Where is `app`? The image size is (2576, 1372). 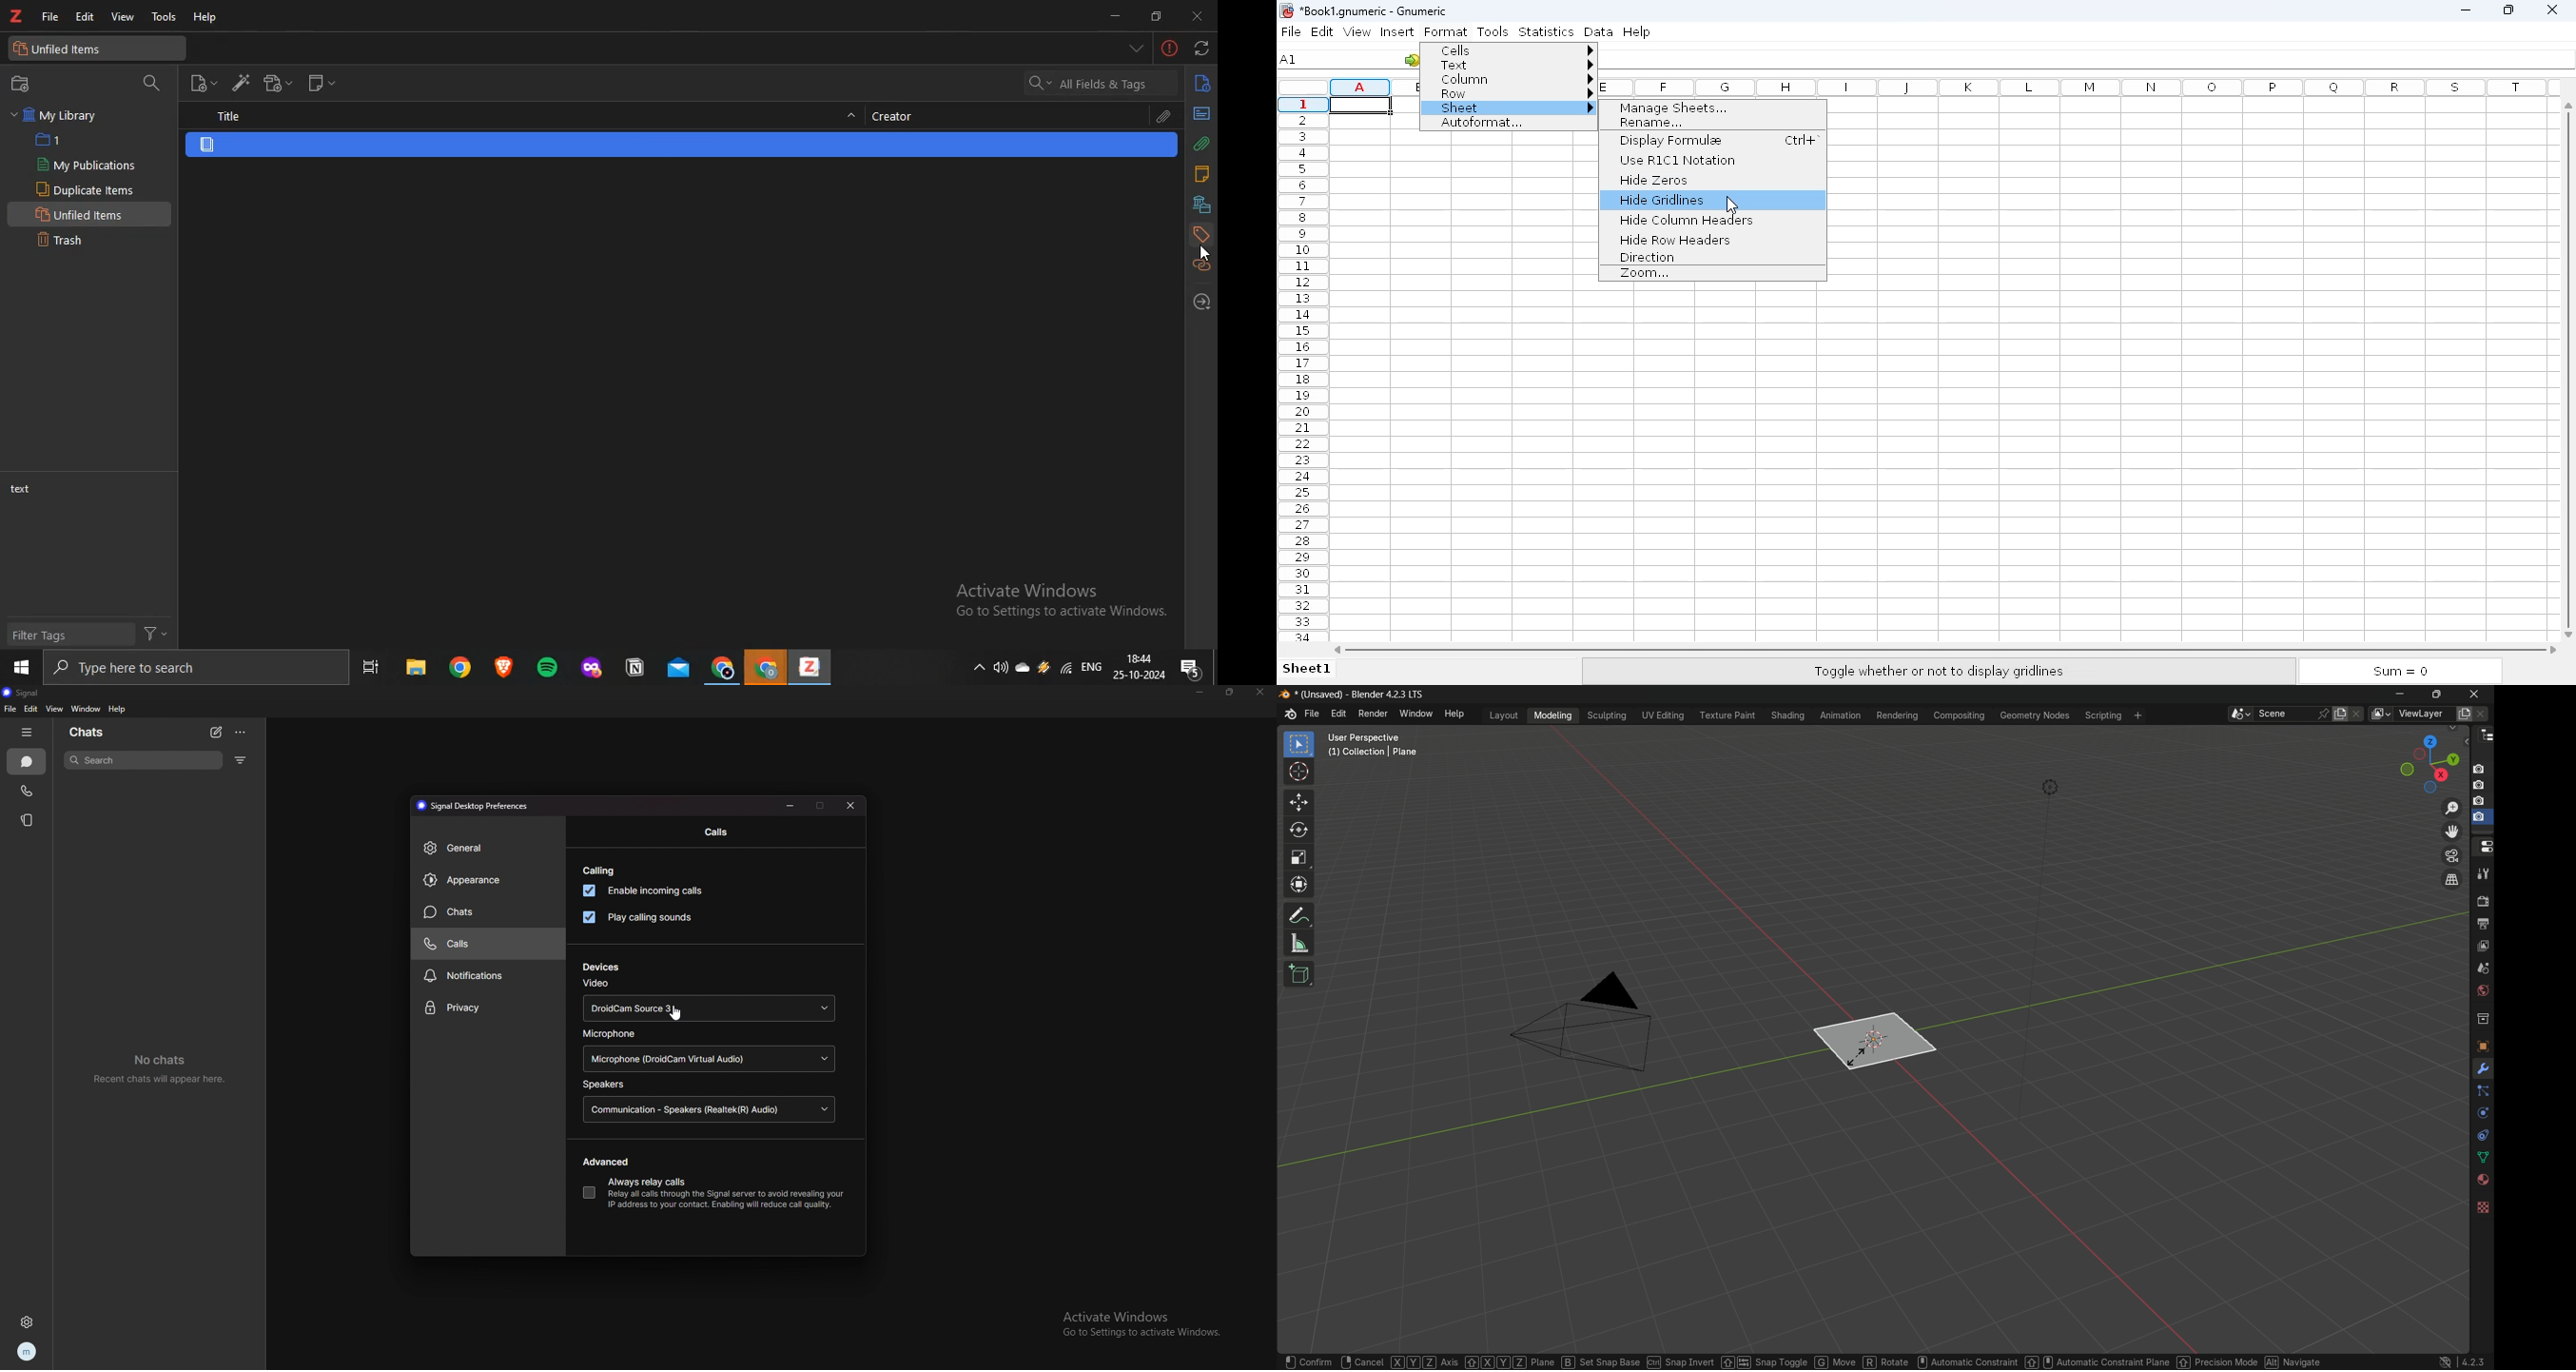 app is located at coordinates (631, 666).